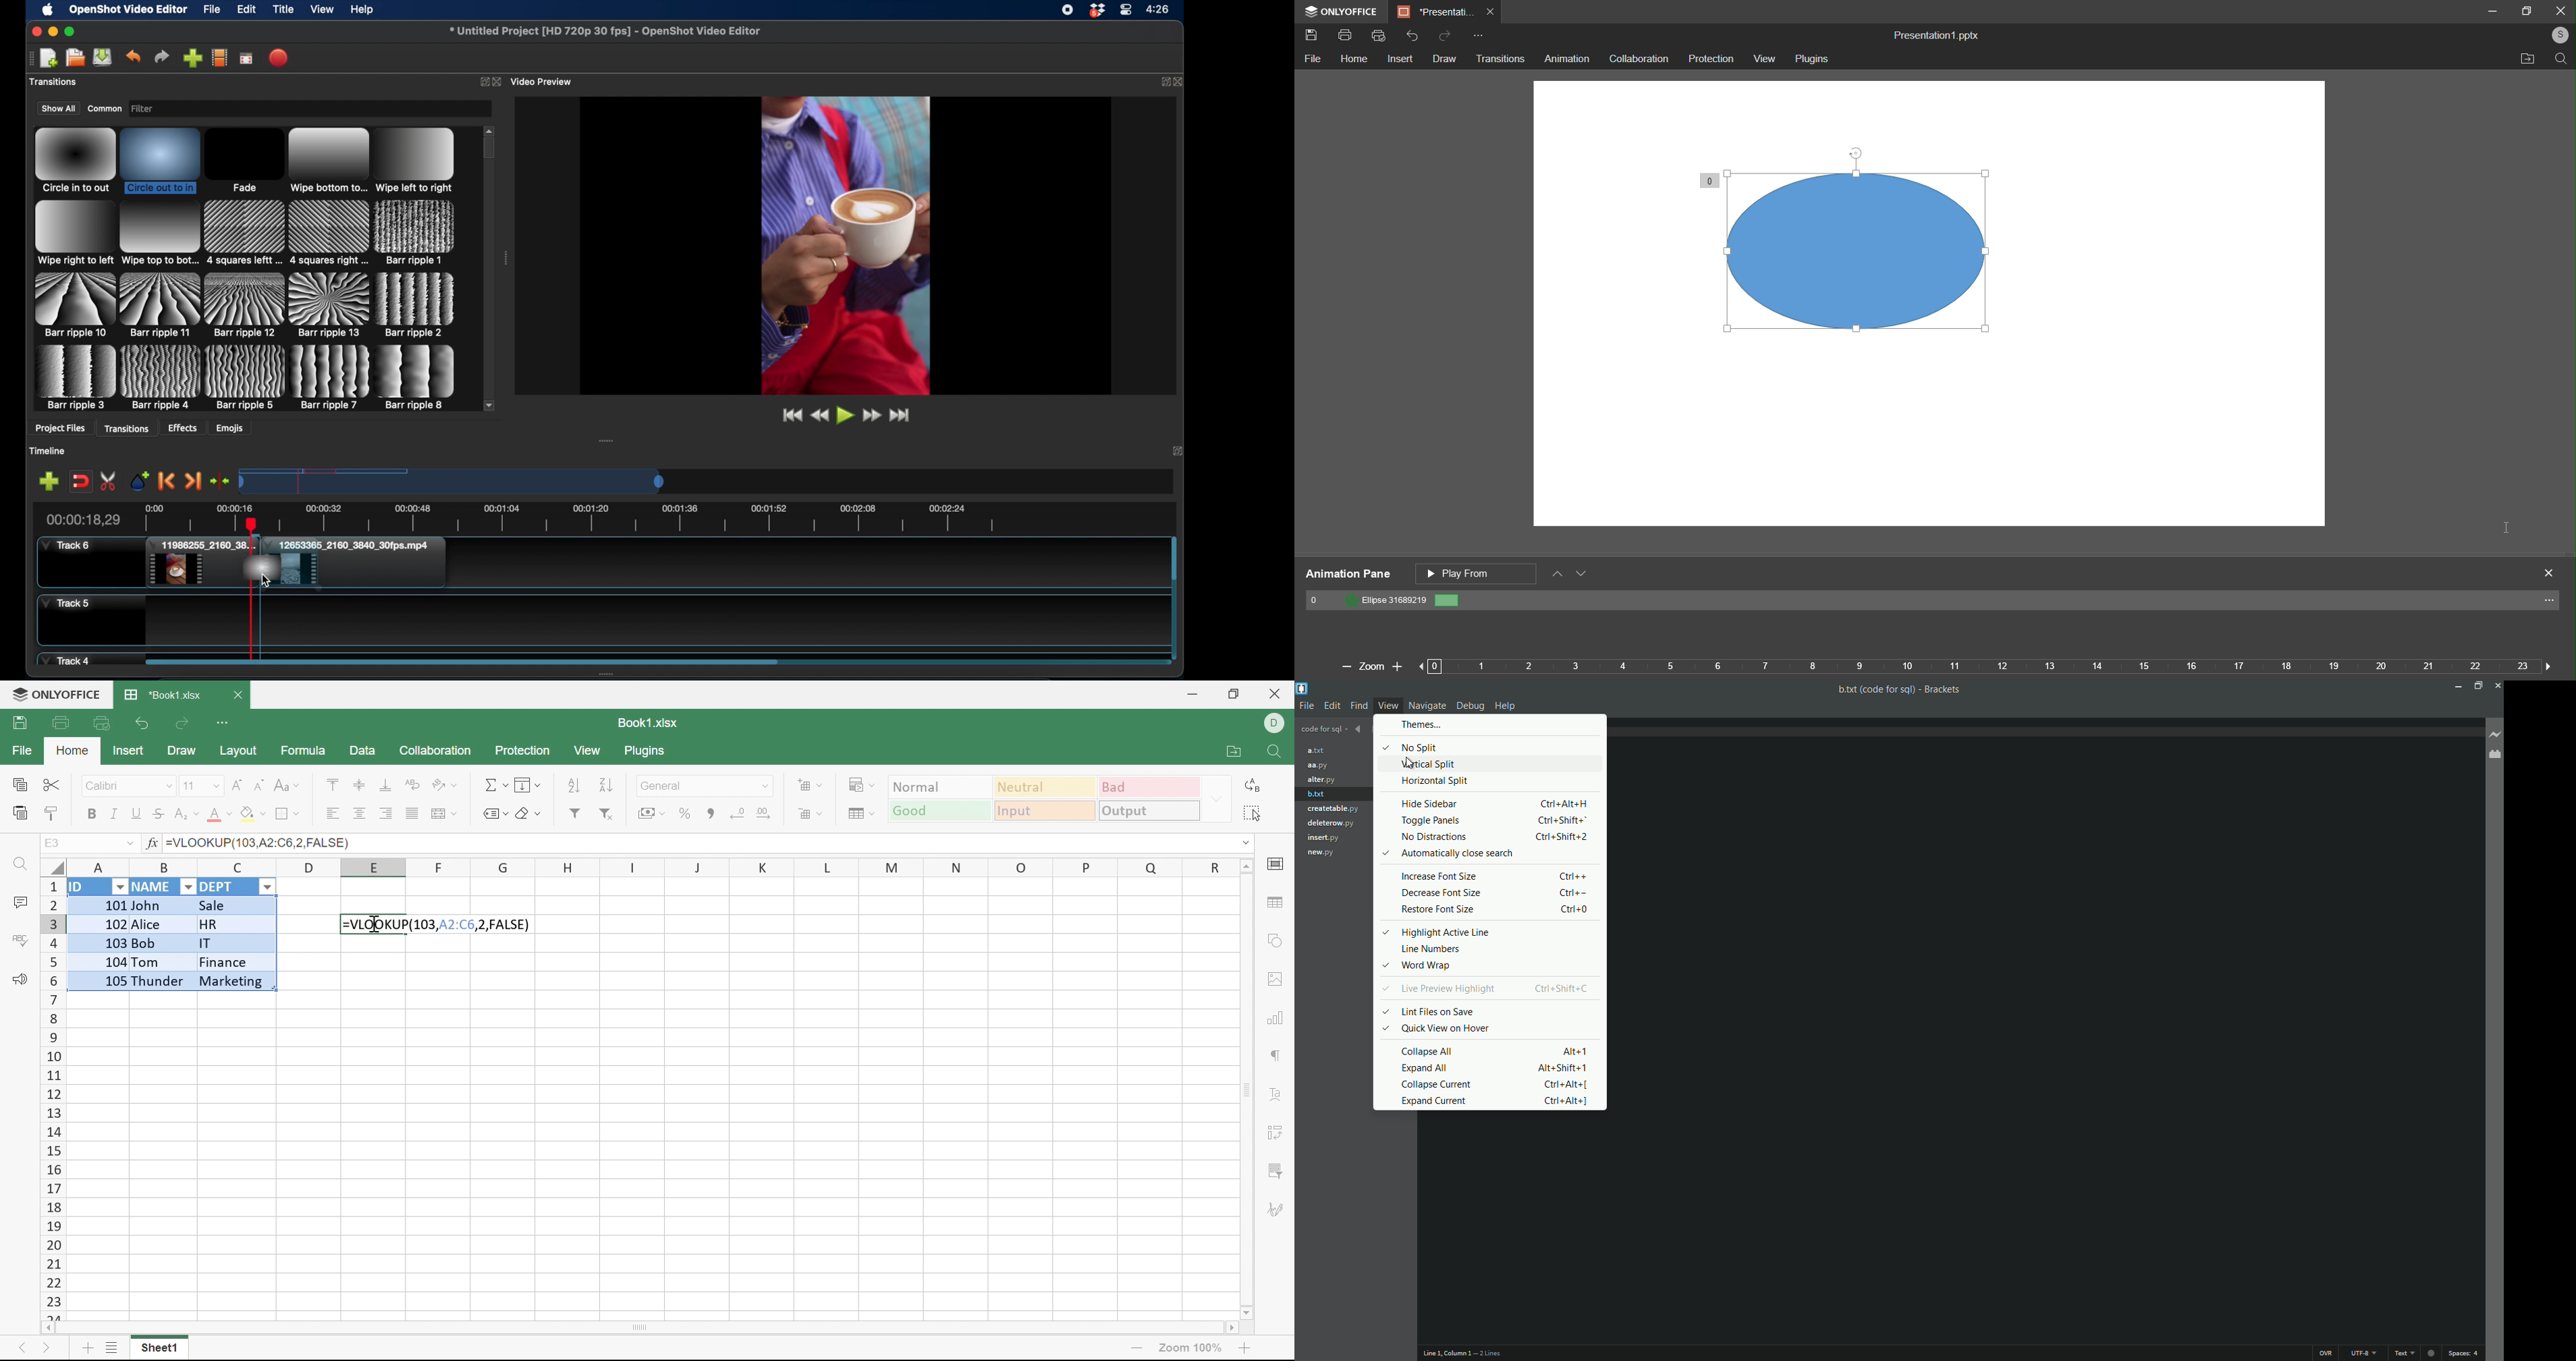 The height and width of the screenshot is (1372, 2576). What do you see at coordinates (943, 788) in the screenshot?
I see `Normal` at bounding box center [943, 788].